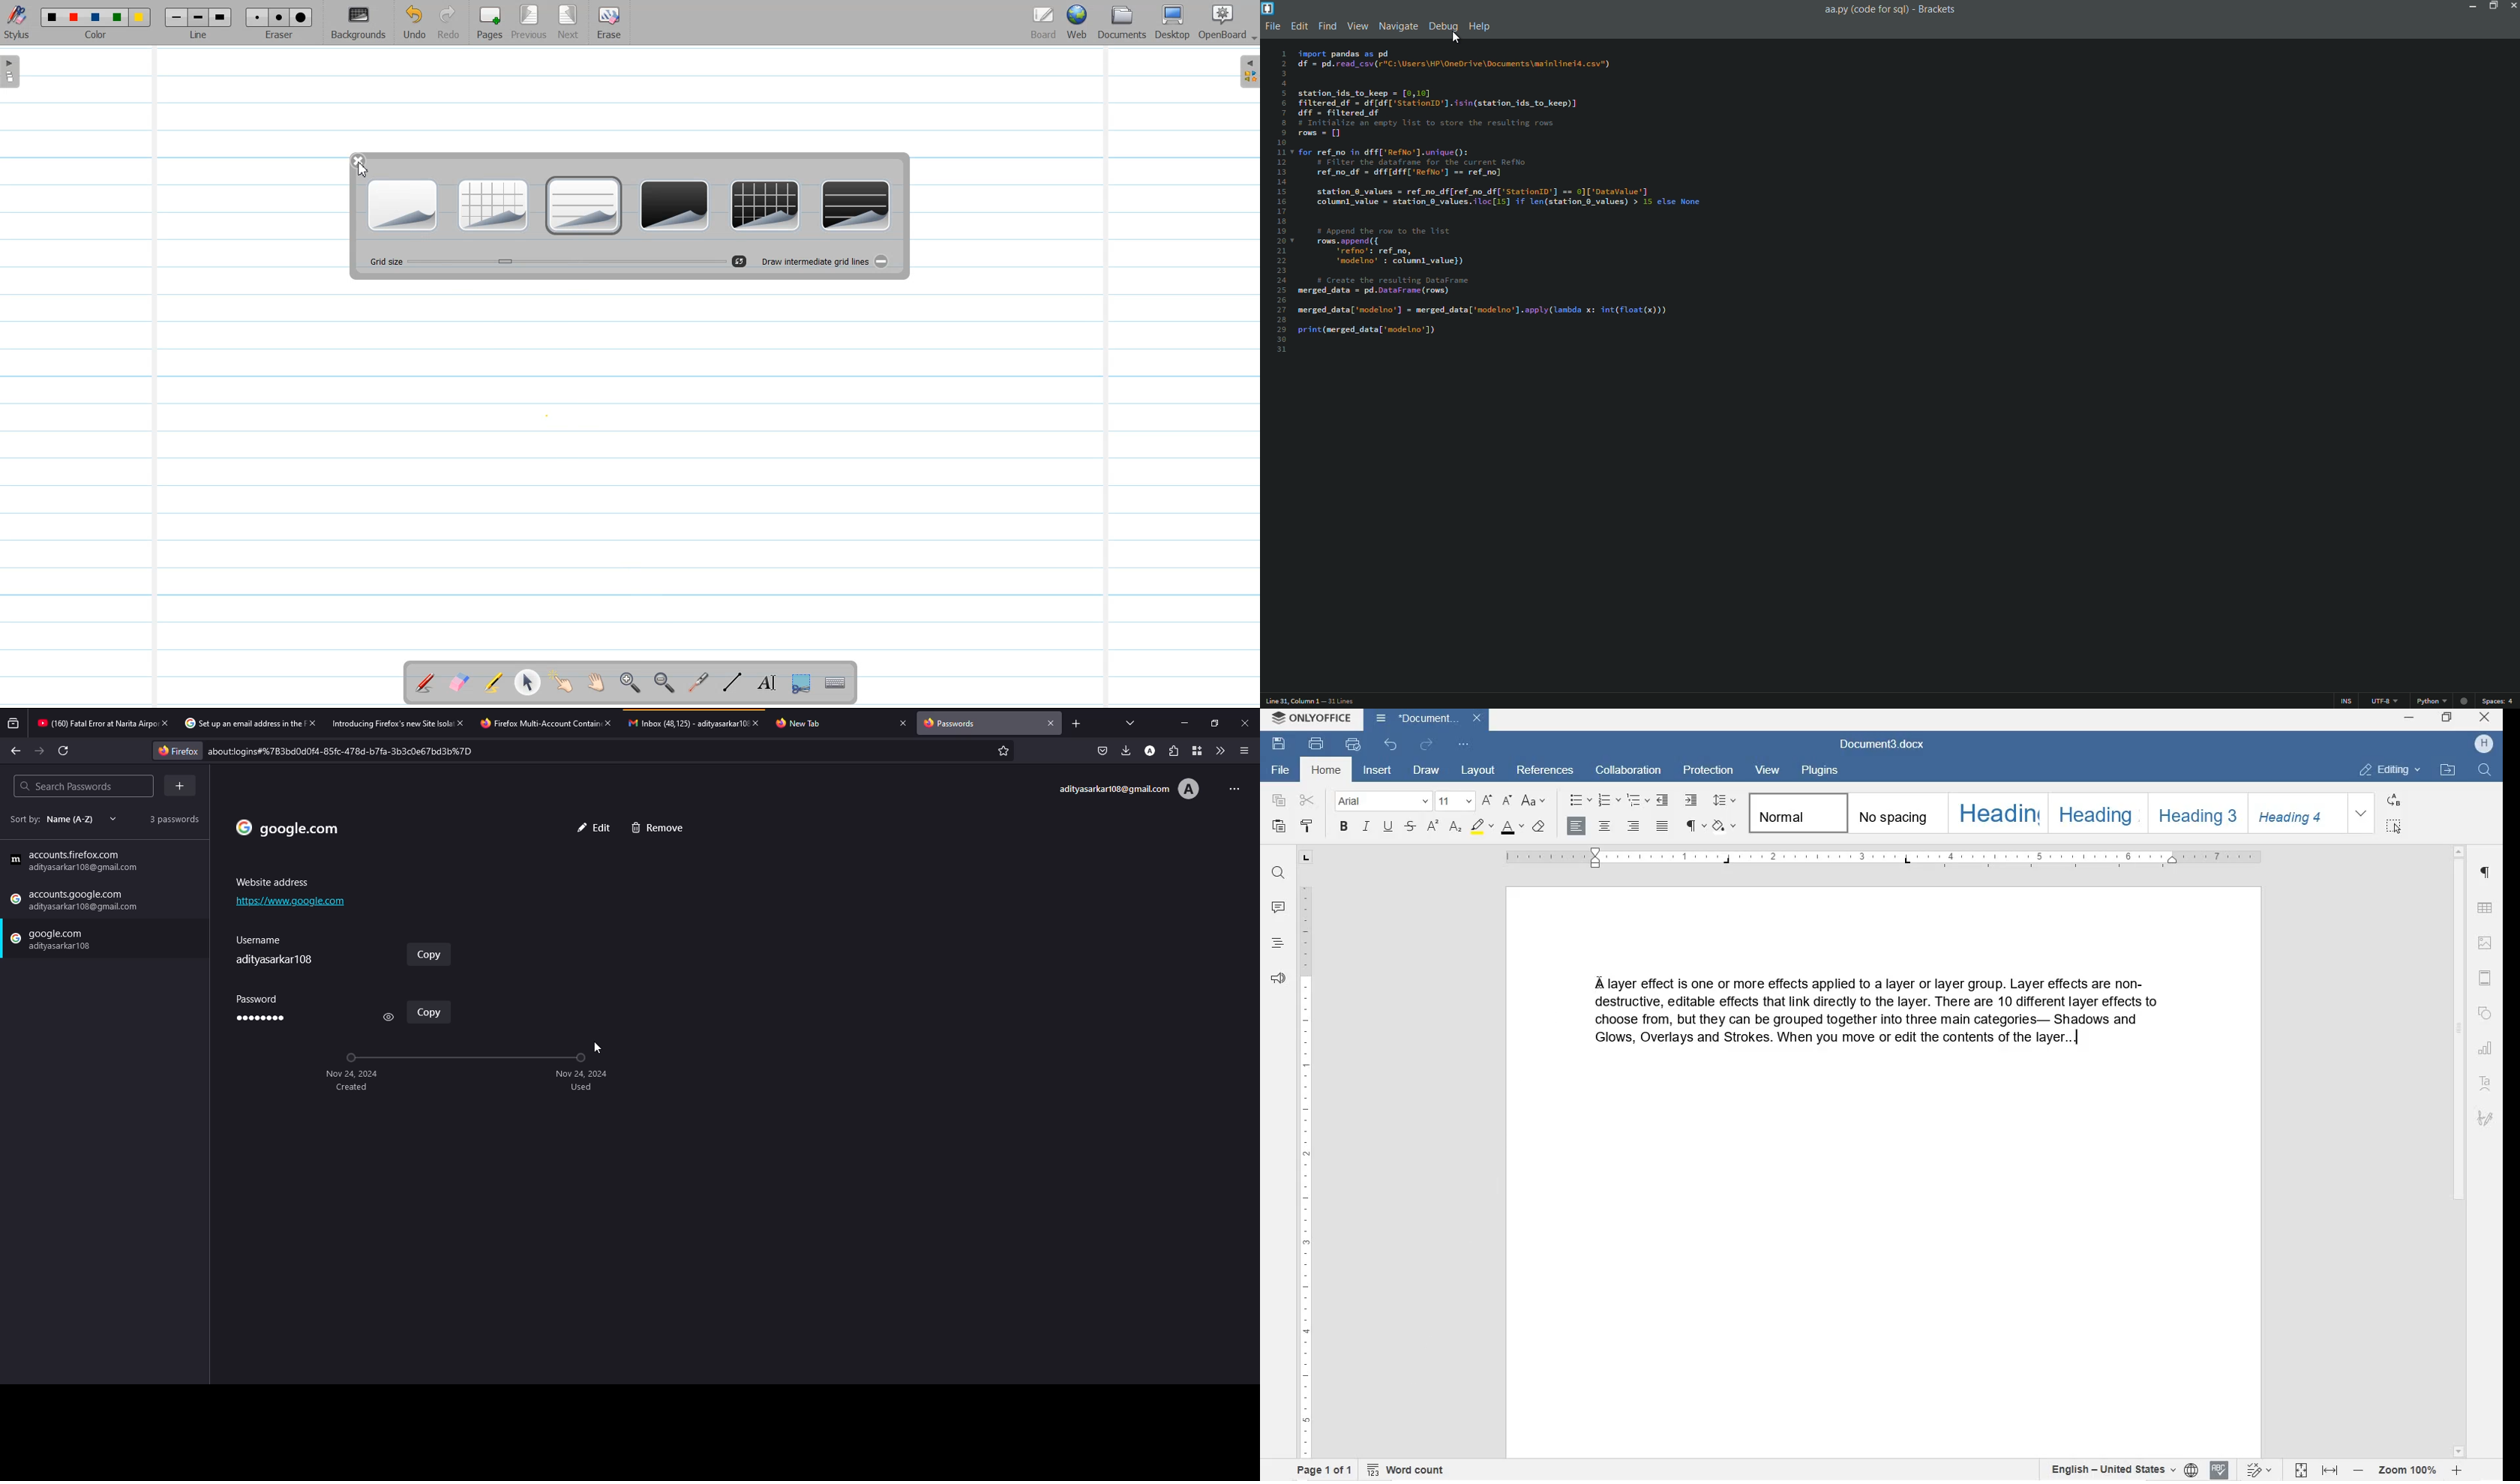 This screenshot has width=2520, height=1484. What do you see at coordinates (686, 722) in the screenshot?
I see `tab` at bounding box center [686, 722].